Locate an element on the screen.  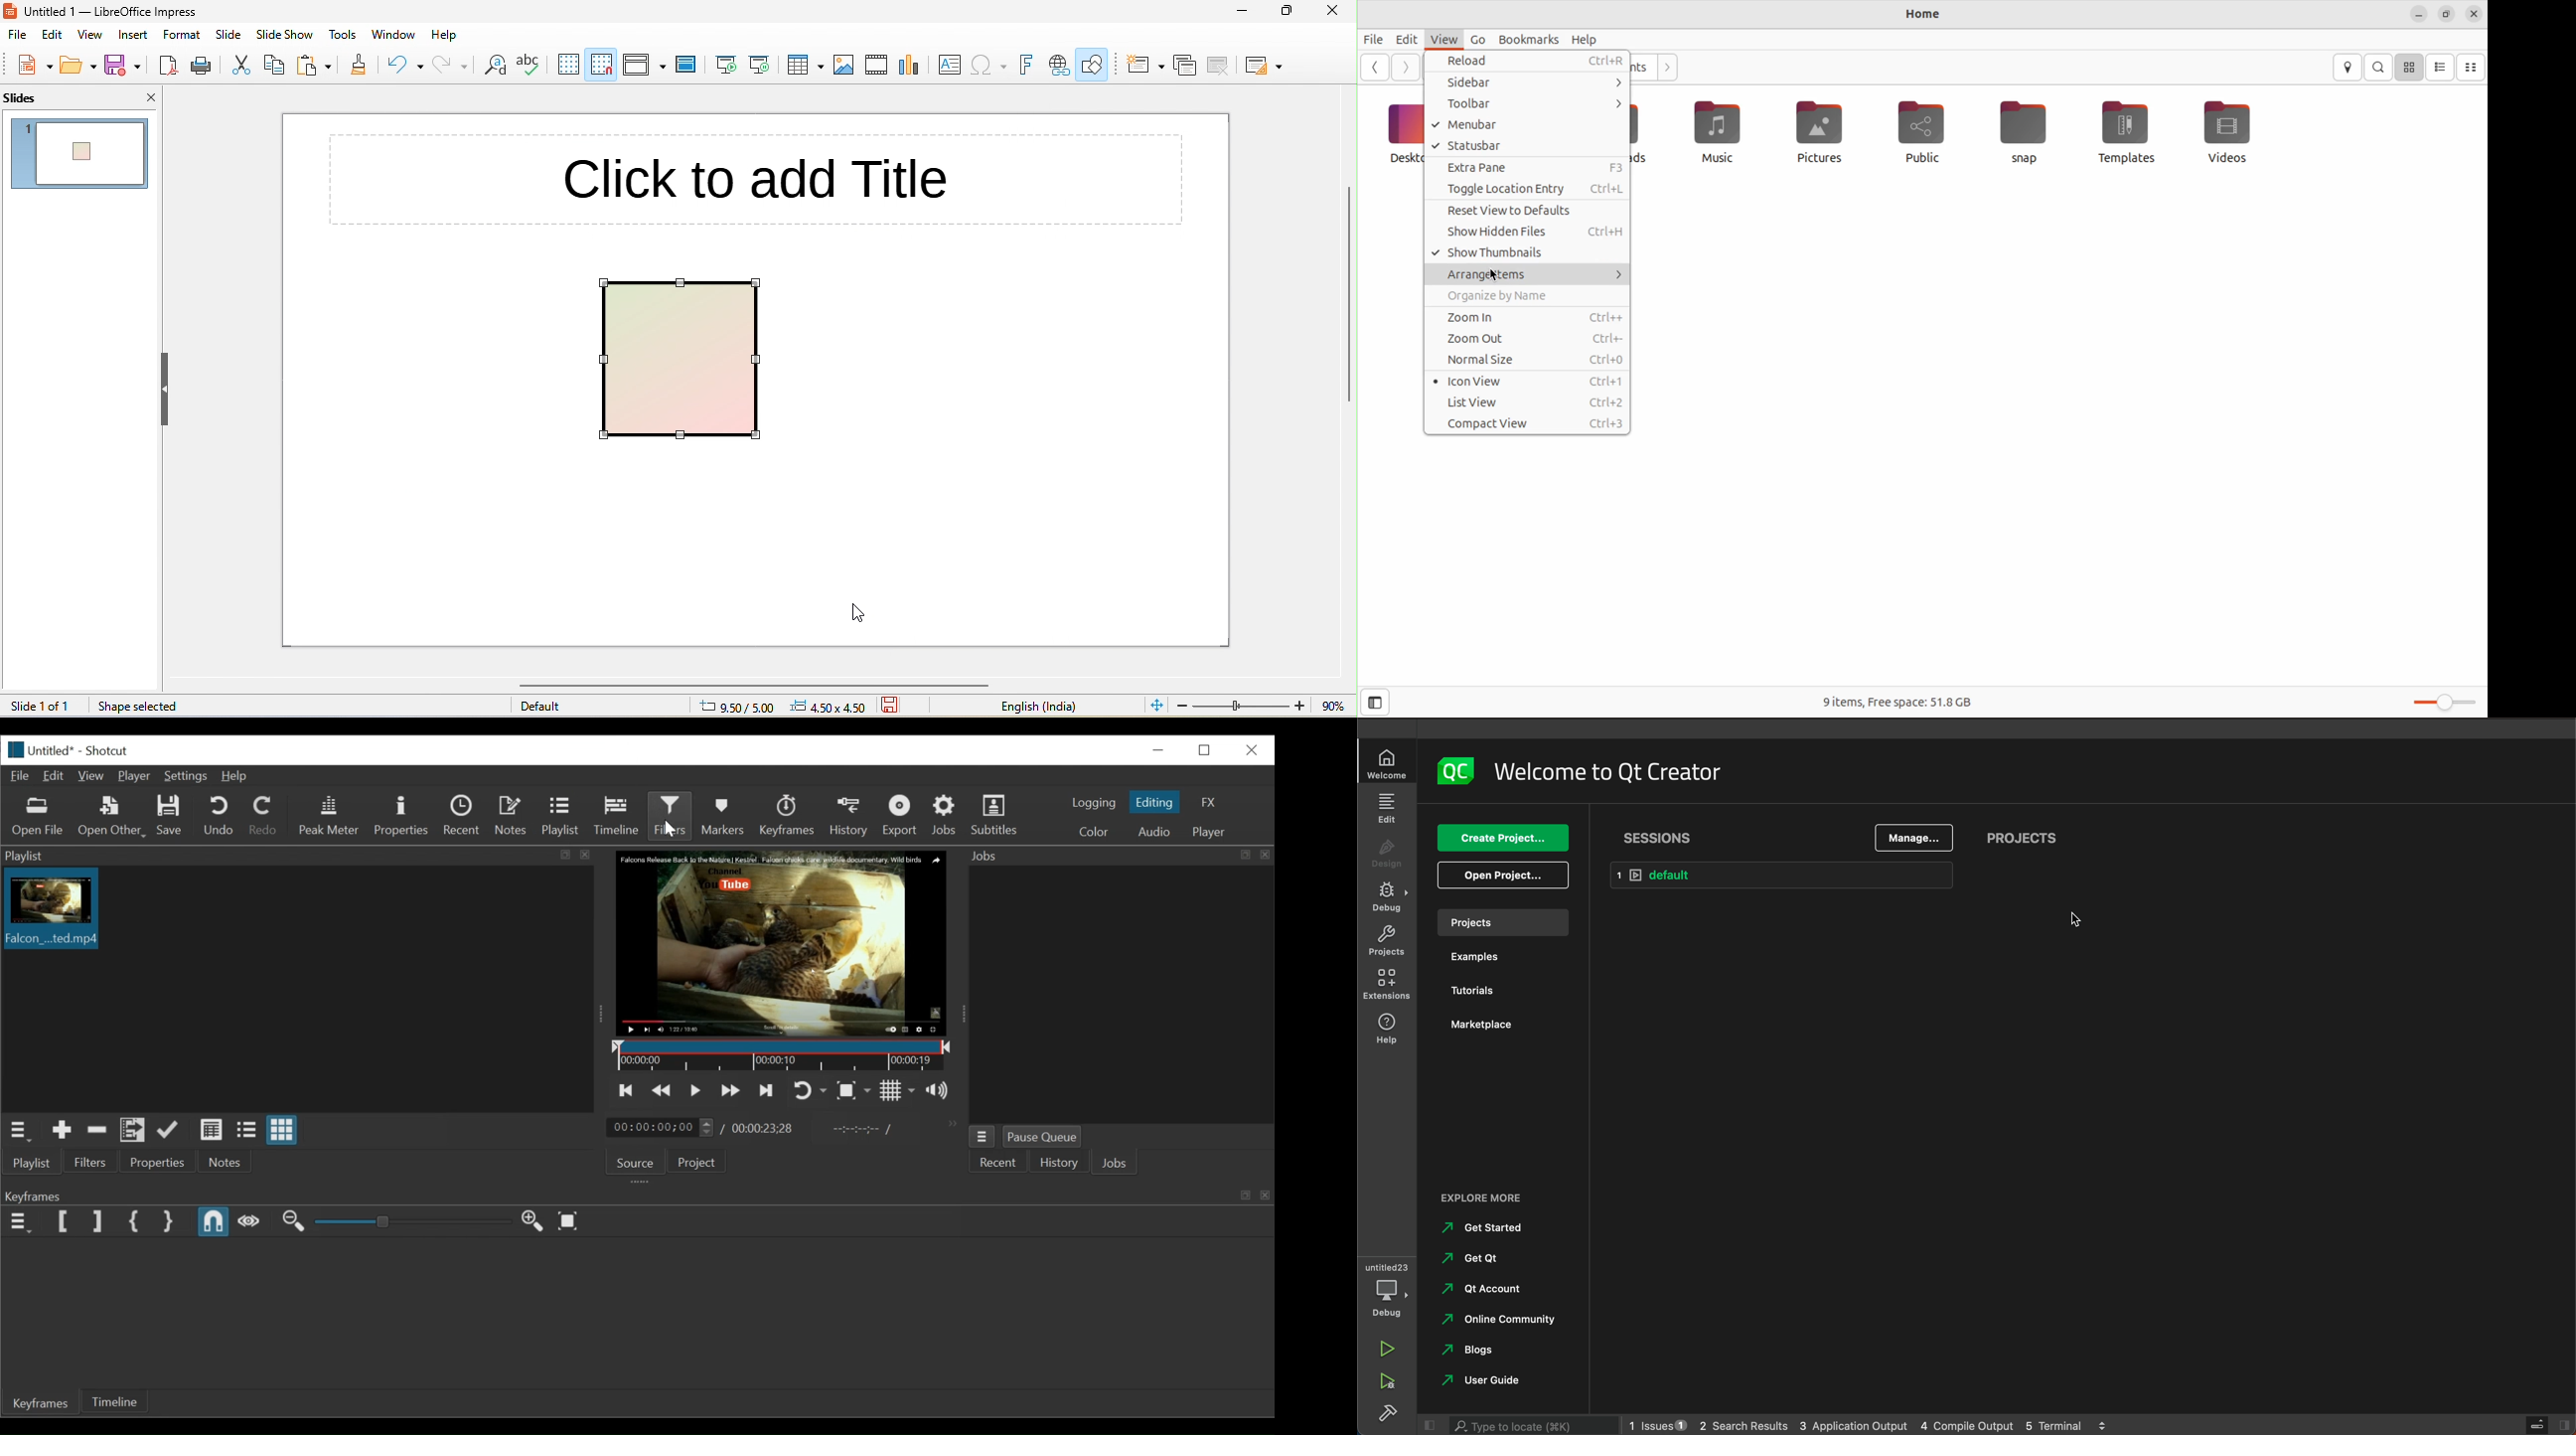
Playlist Panel is located at coordinates (302, 856).